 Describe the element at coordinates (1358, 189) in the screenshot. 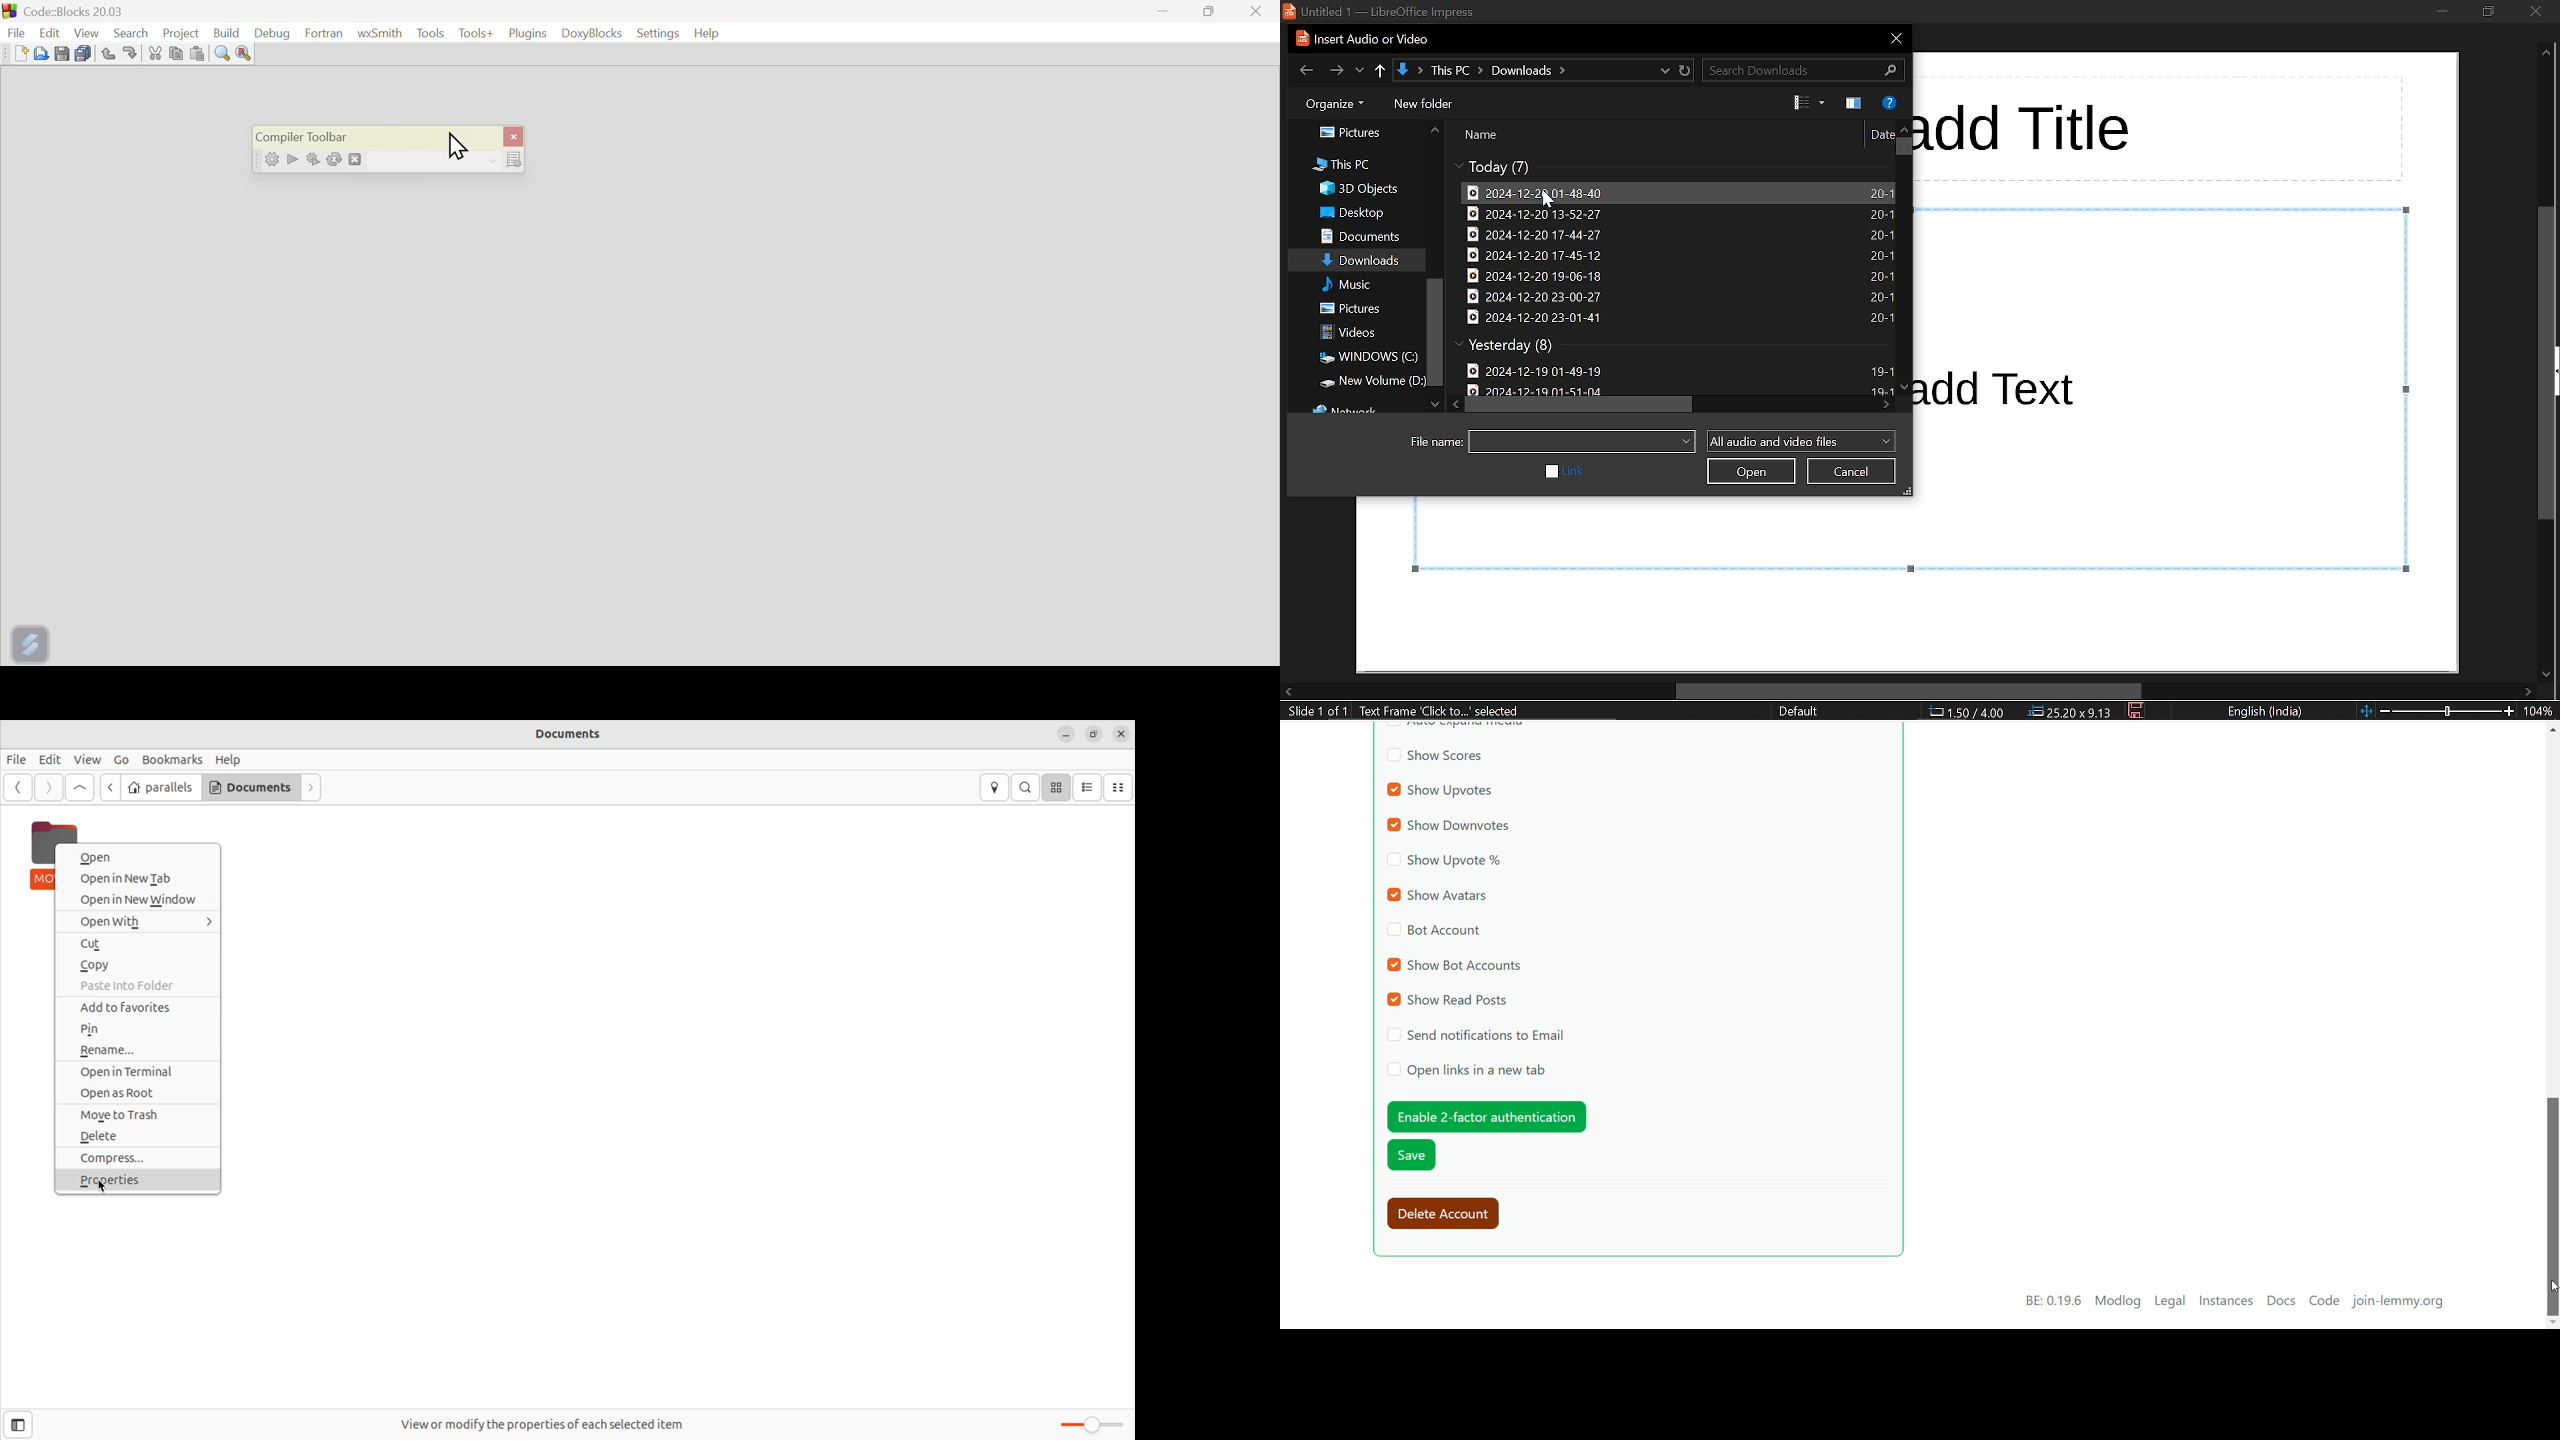

I see `3d objects` at that location.